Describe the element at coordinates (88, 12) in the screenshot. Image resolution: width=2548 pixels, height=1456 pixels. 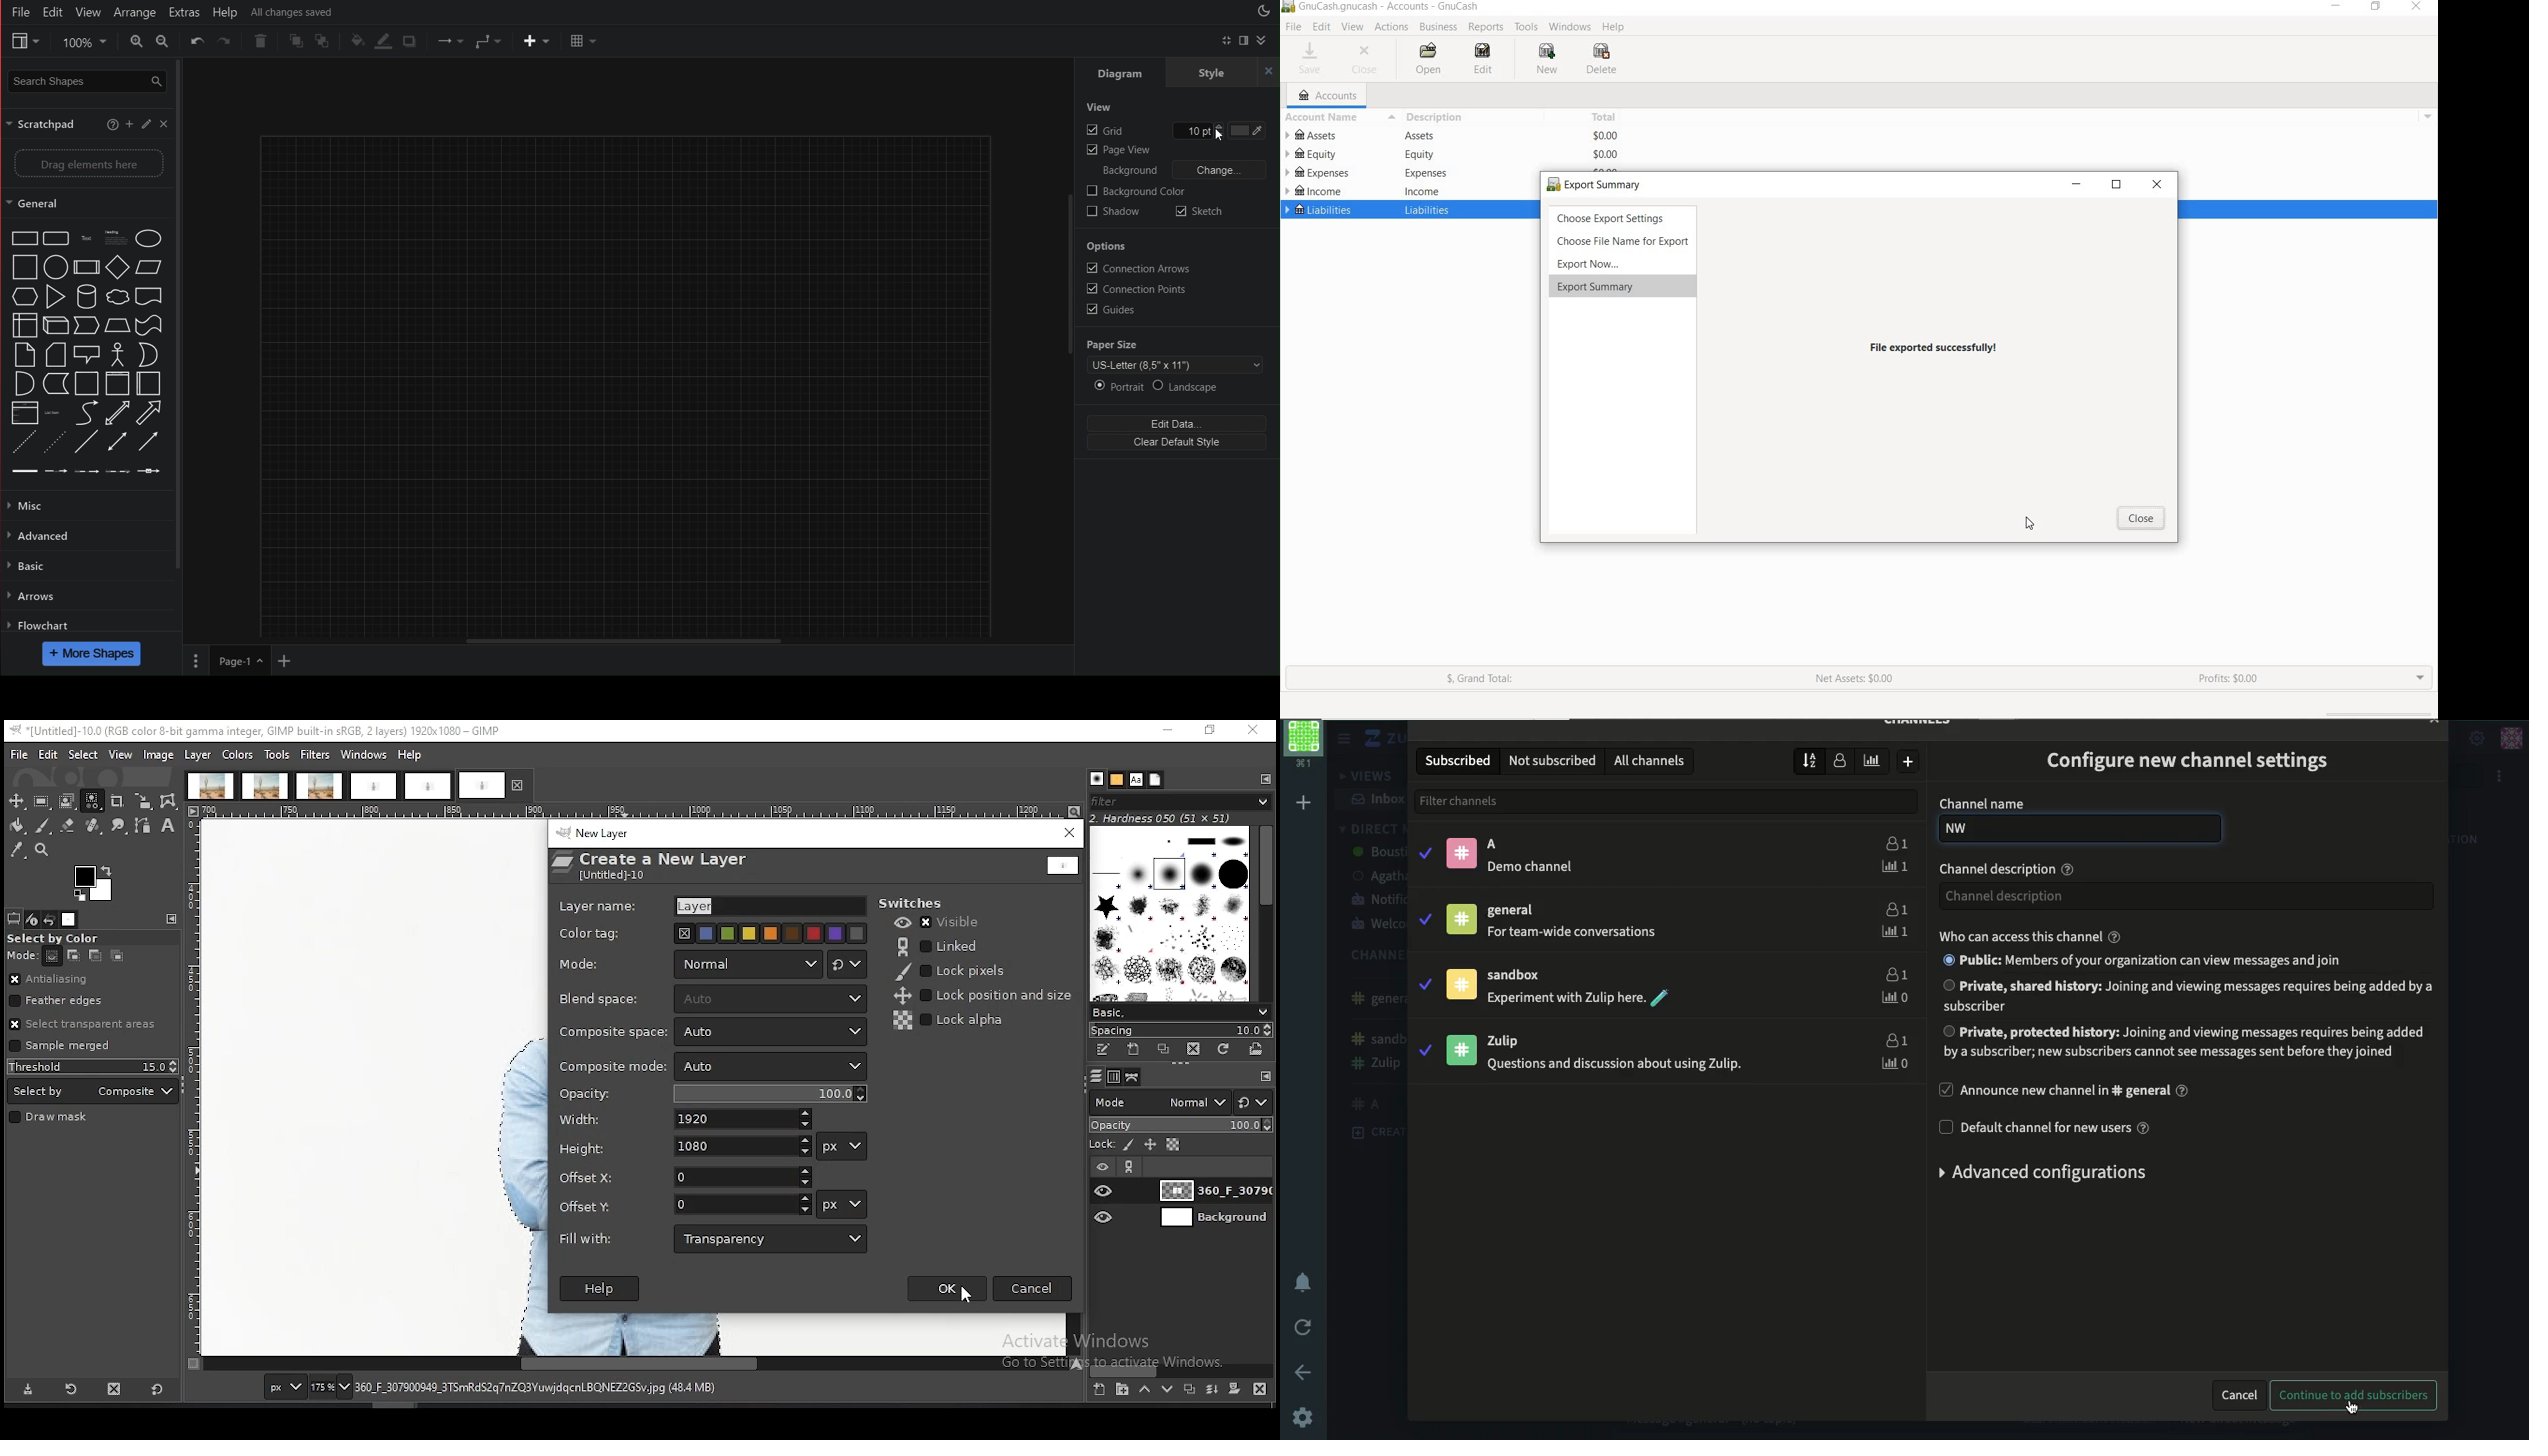
I see `View` at that location.